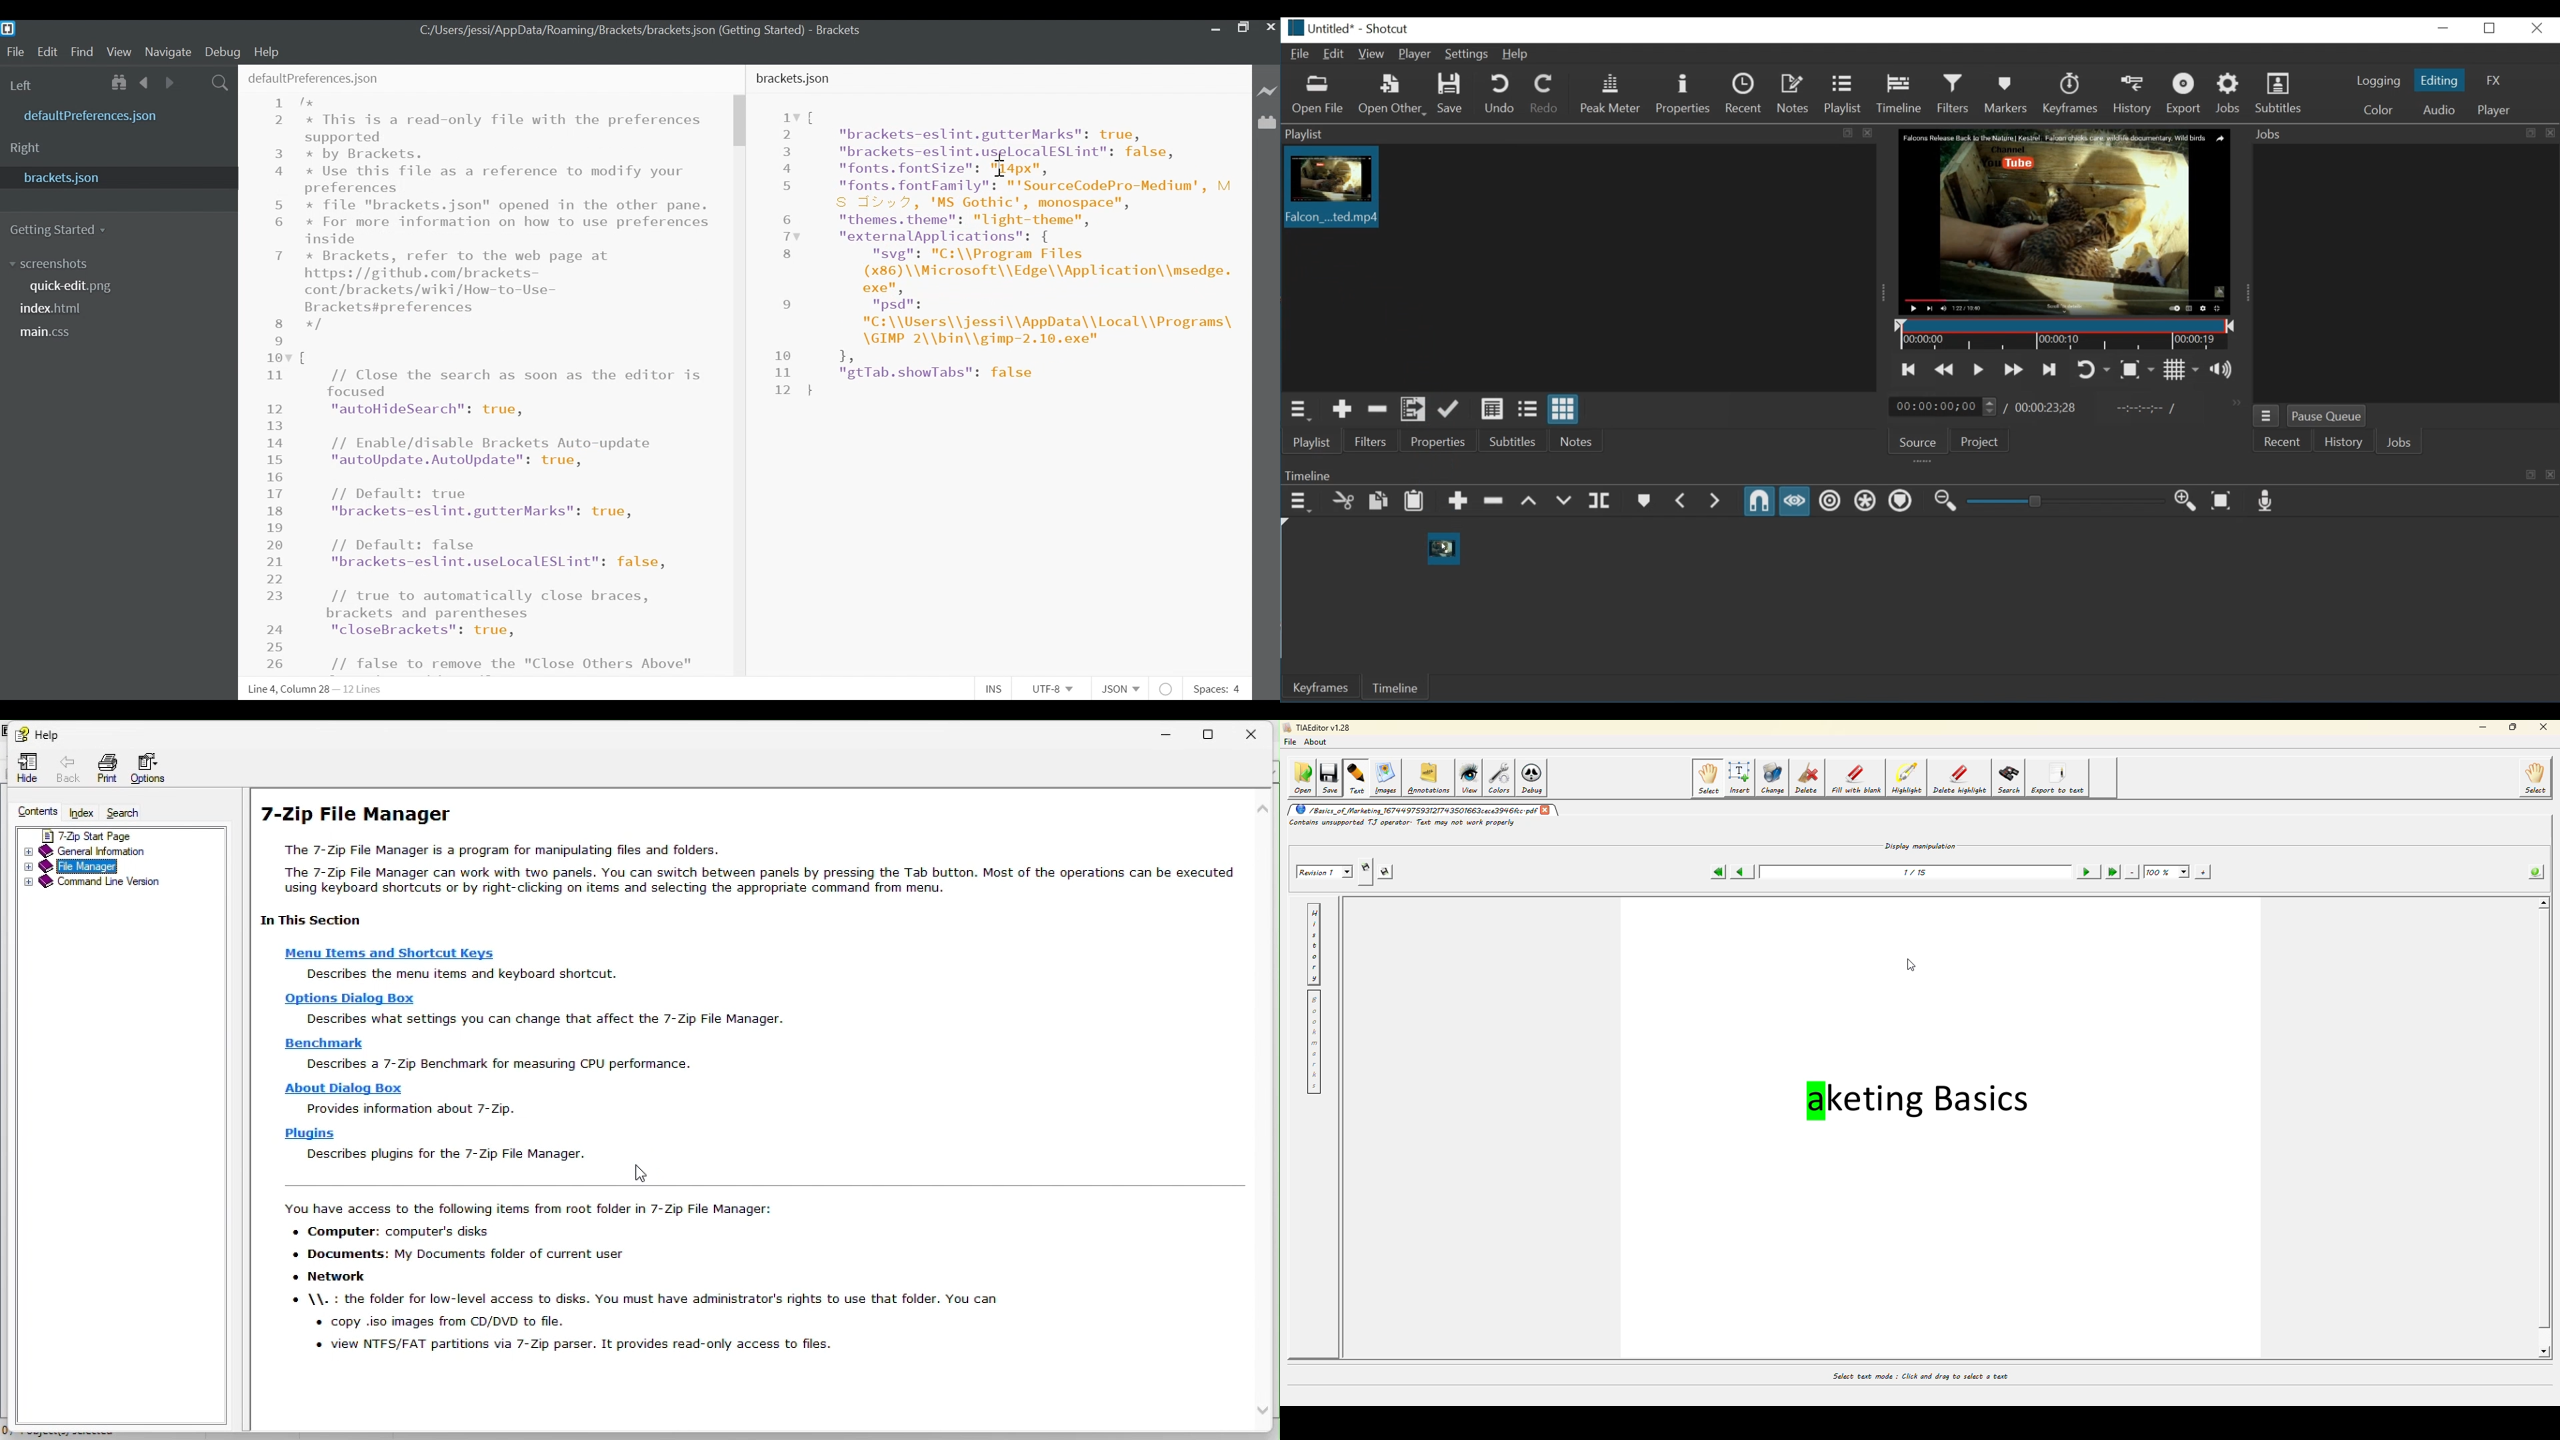  I want to click on Skip to the previous point, so click(1909, 370).